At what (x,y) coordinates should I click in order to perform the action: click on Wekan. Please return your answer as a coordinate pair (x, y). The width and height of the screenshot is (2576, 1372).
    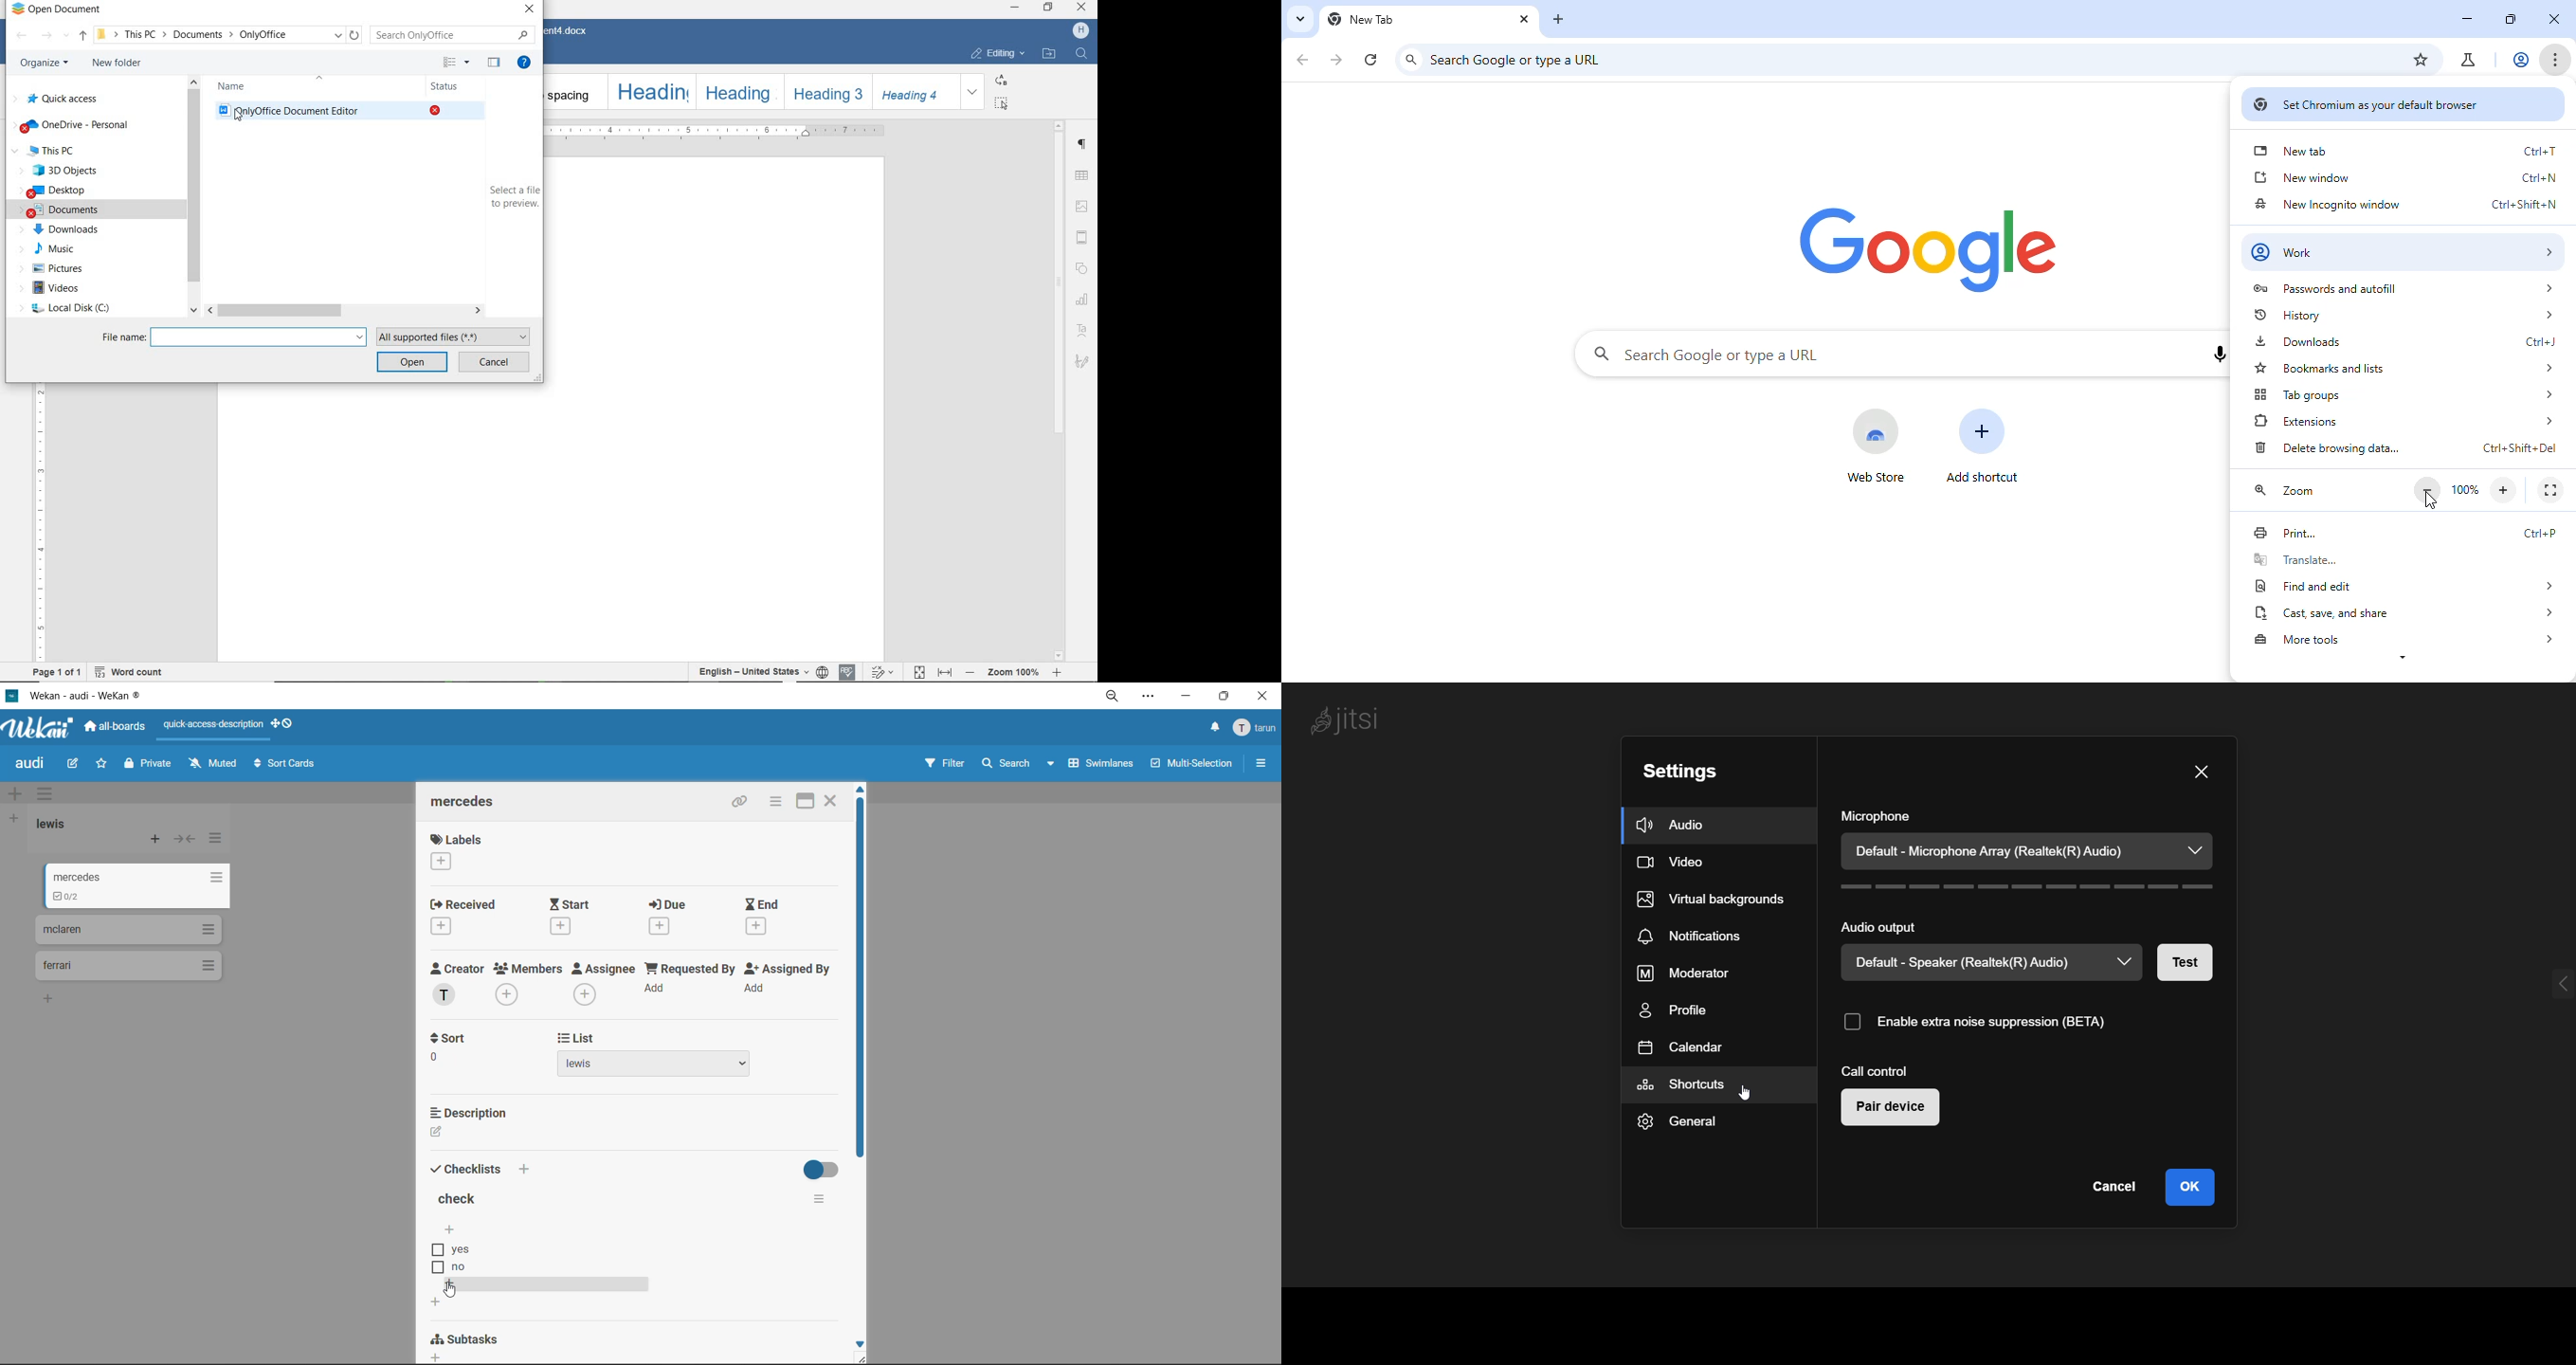
    Looking at the image, I should click on (39, 725).